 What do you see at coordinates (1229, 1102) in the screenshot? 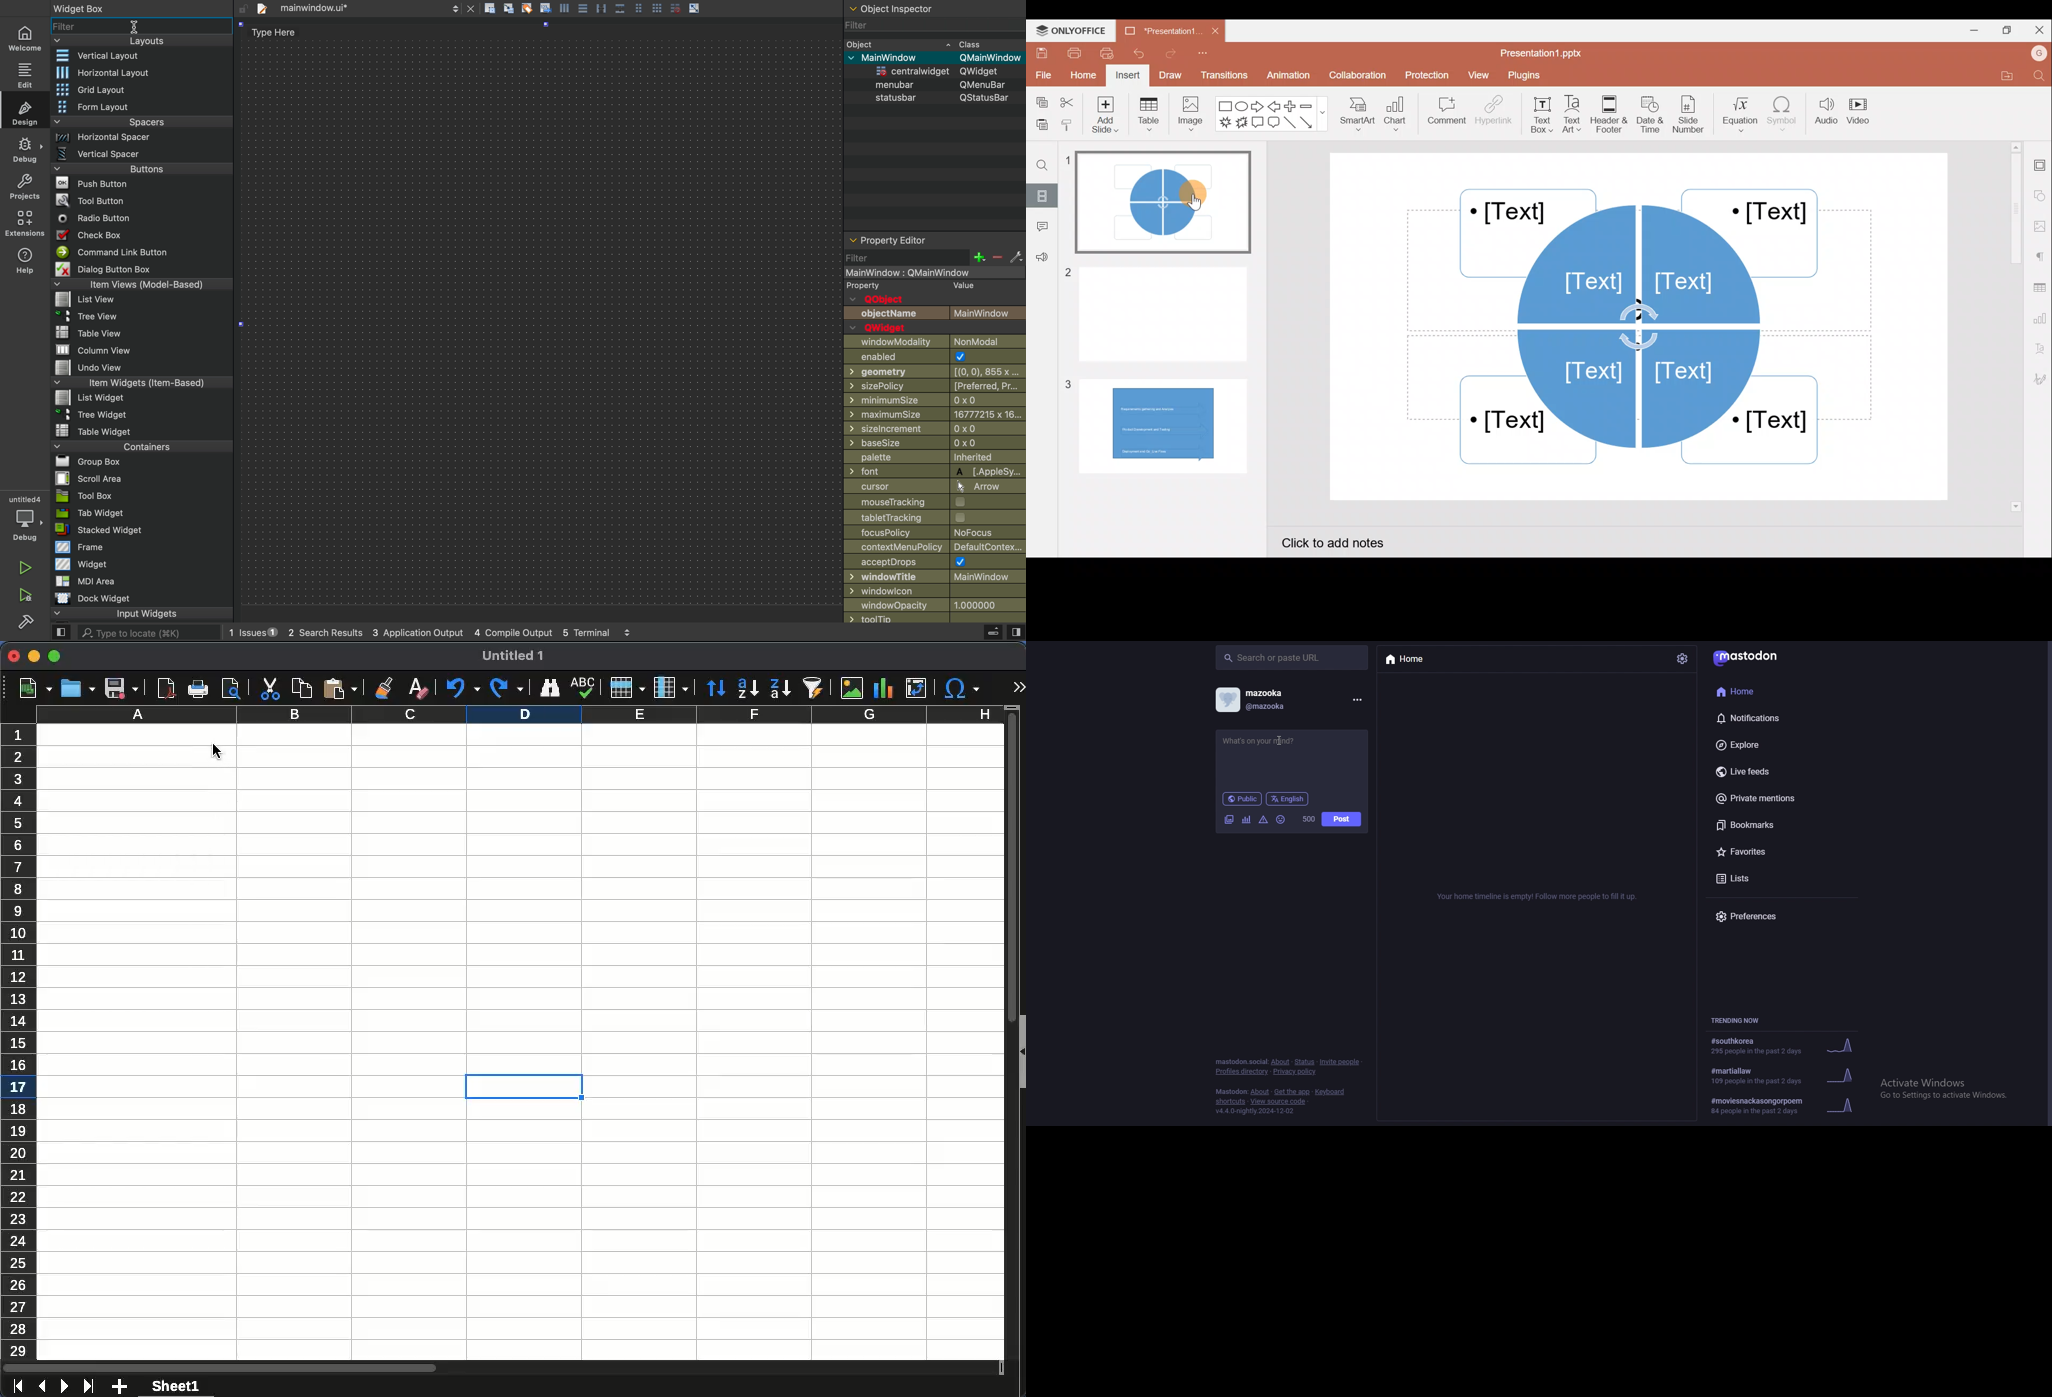
I see `shortcuts` at bounding box center [1229, 1102].